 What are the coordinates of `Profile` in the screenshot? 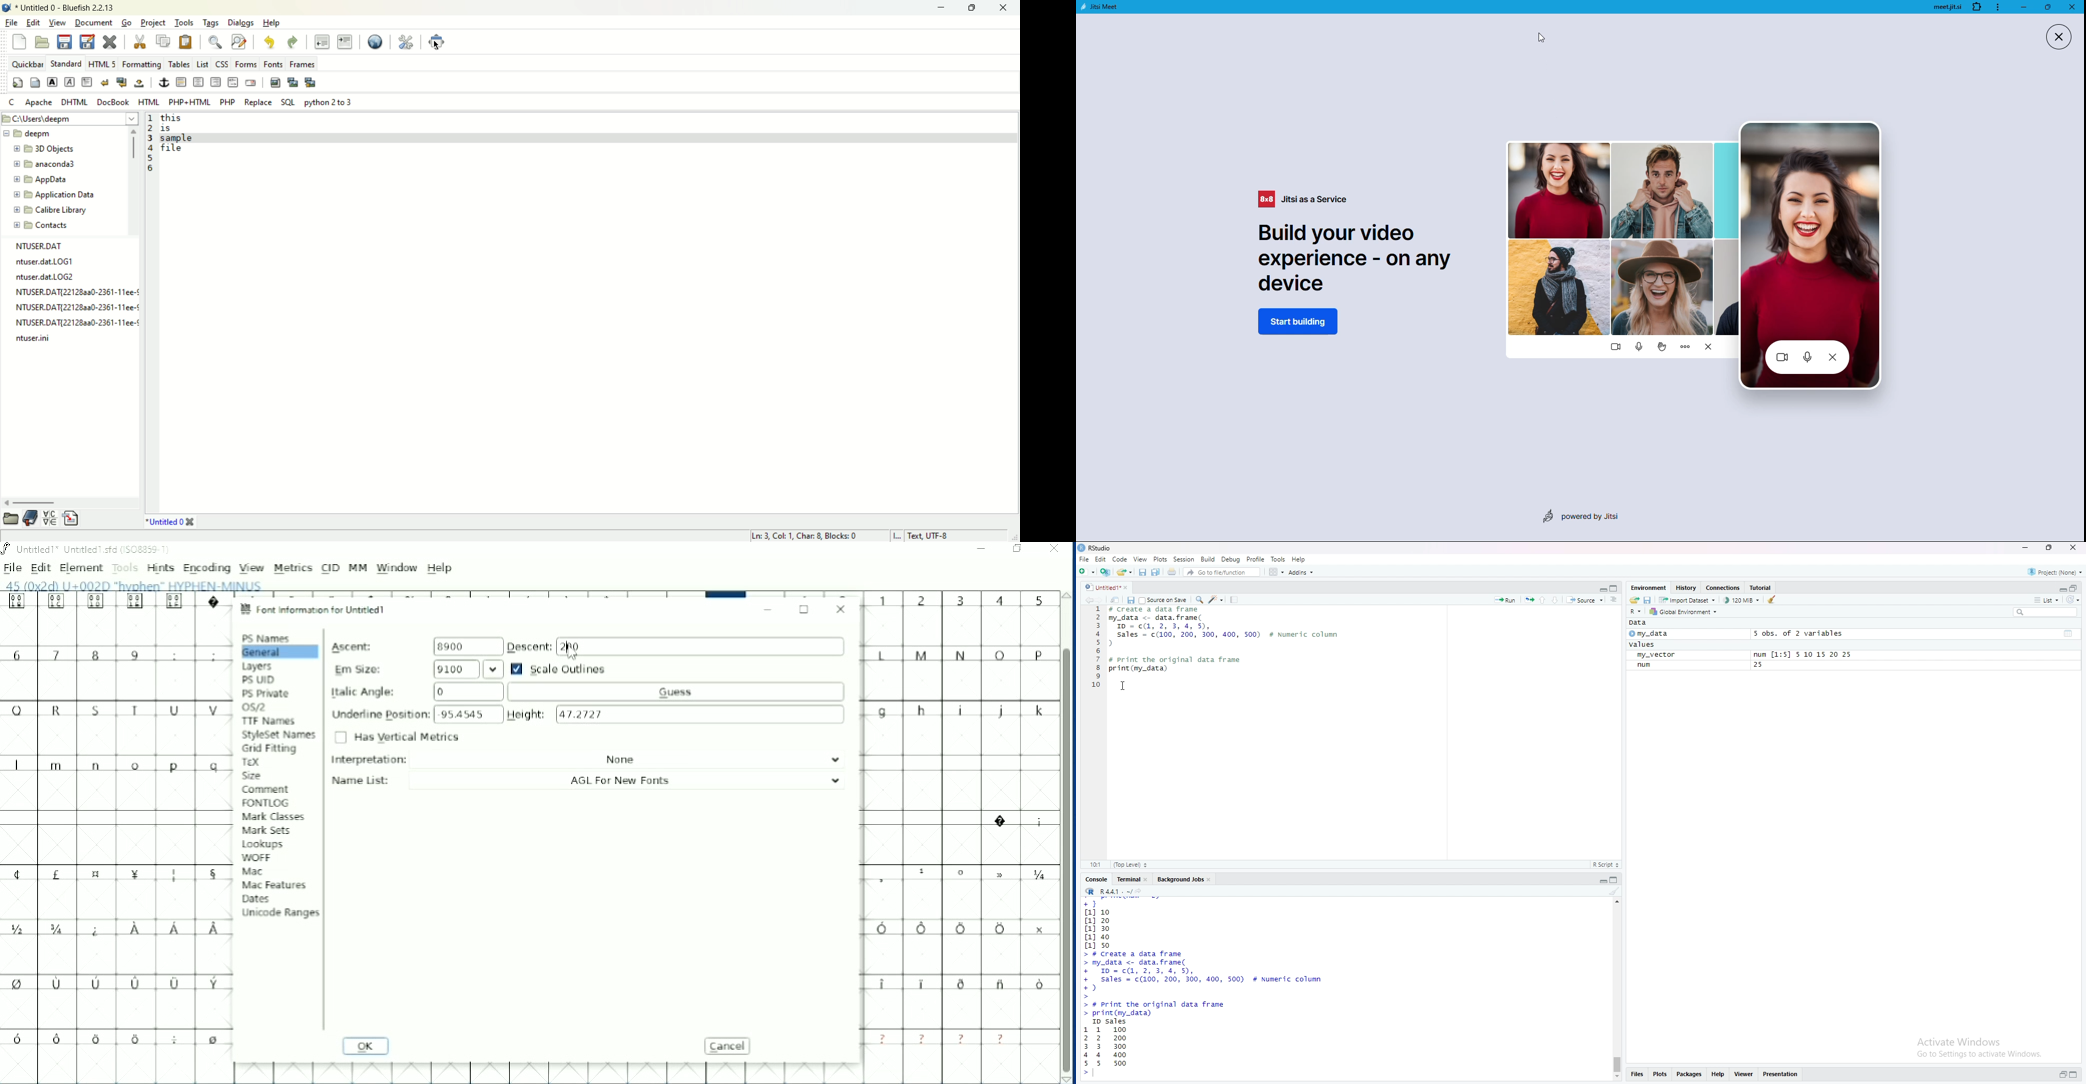 It's located at (1256, 559).